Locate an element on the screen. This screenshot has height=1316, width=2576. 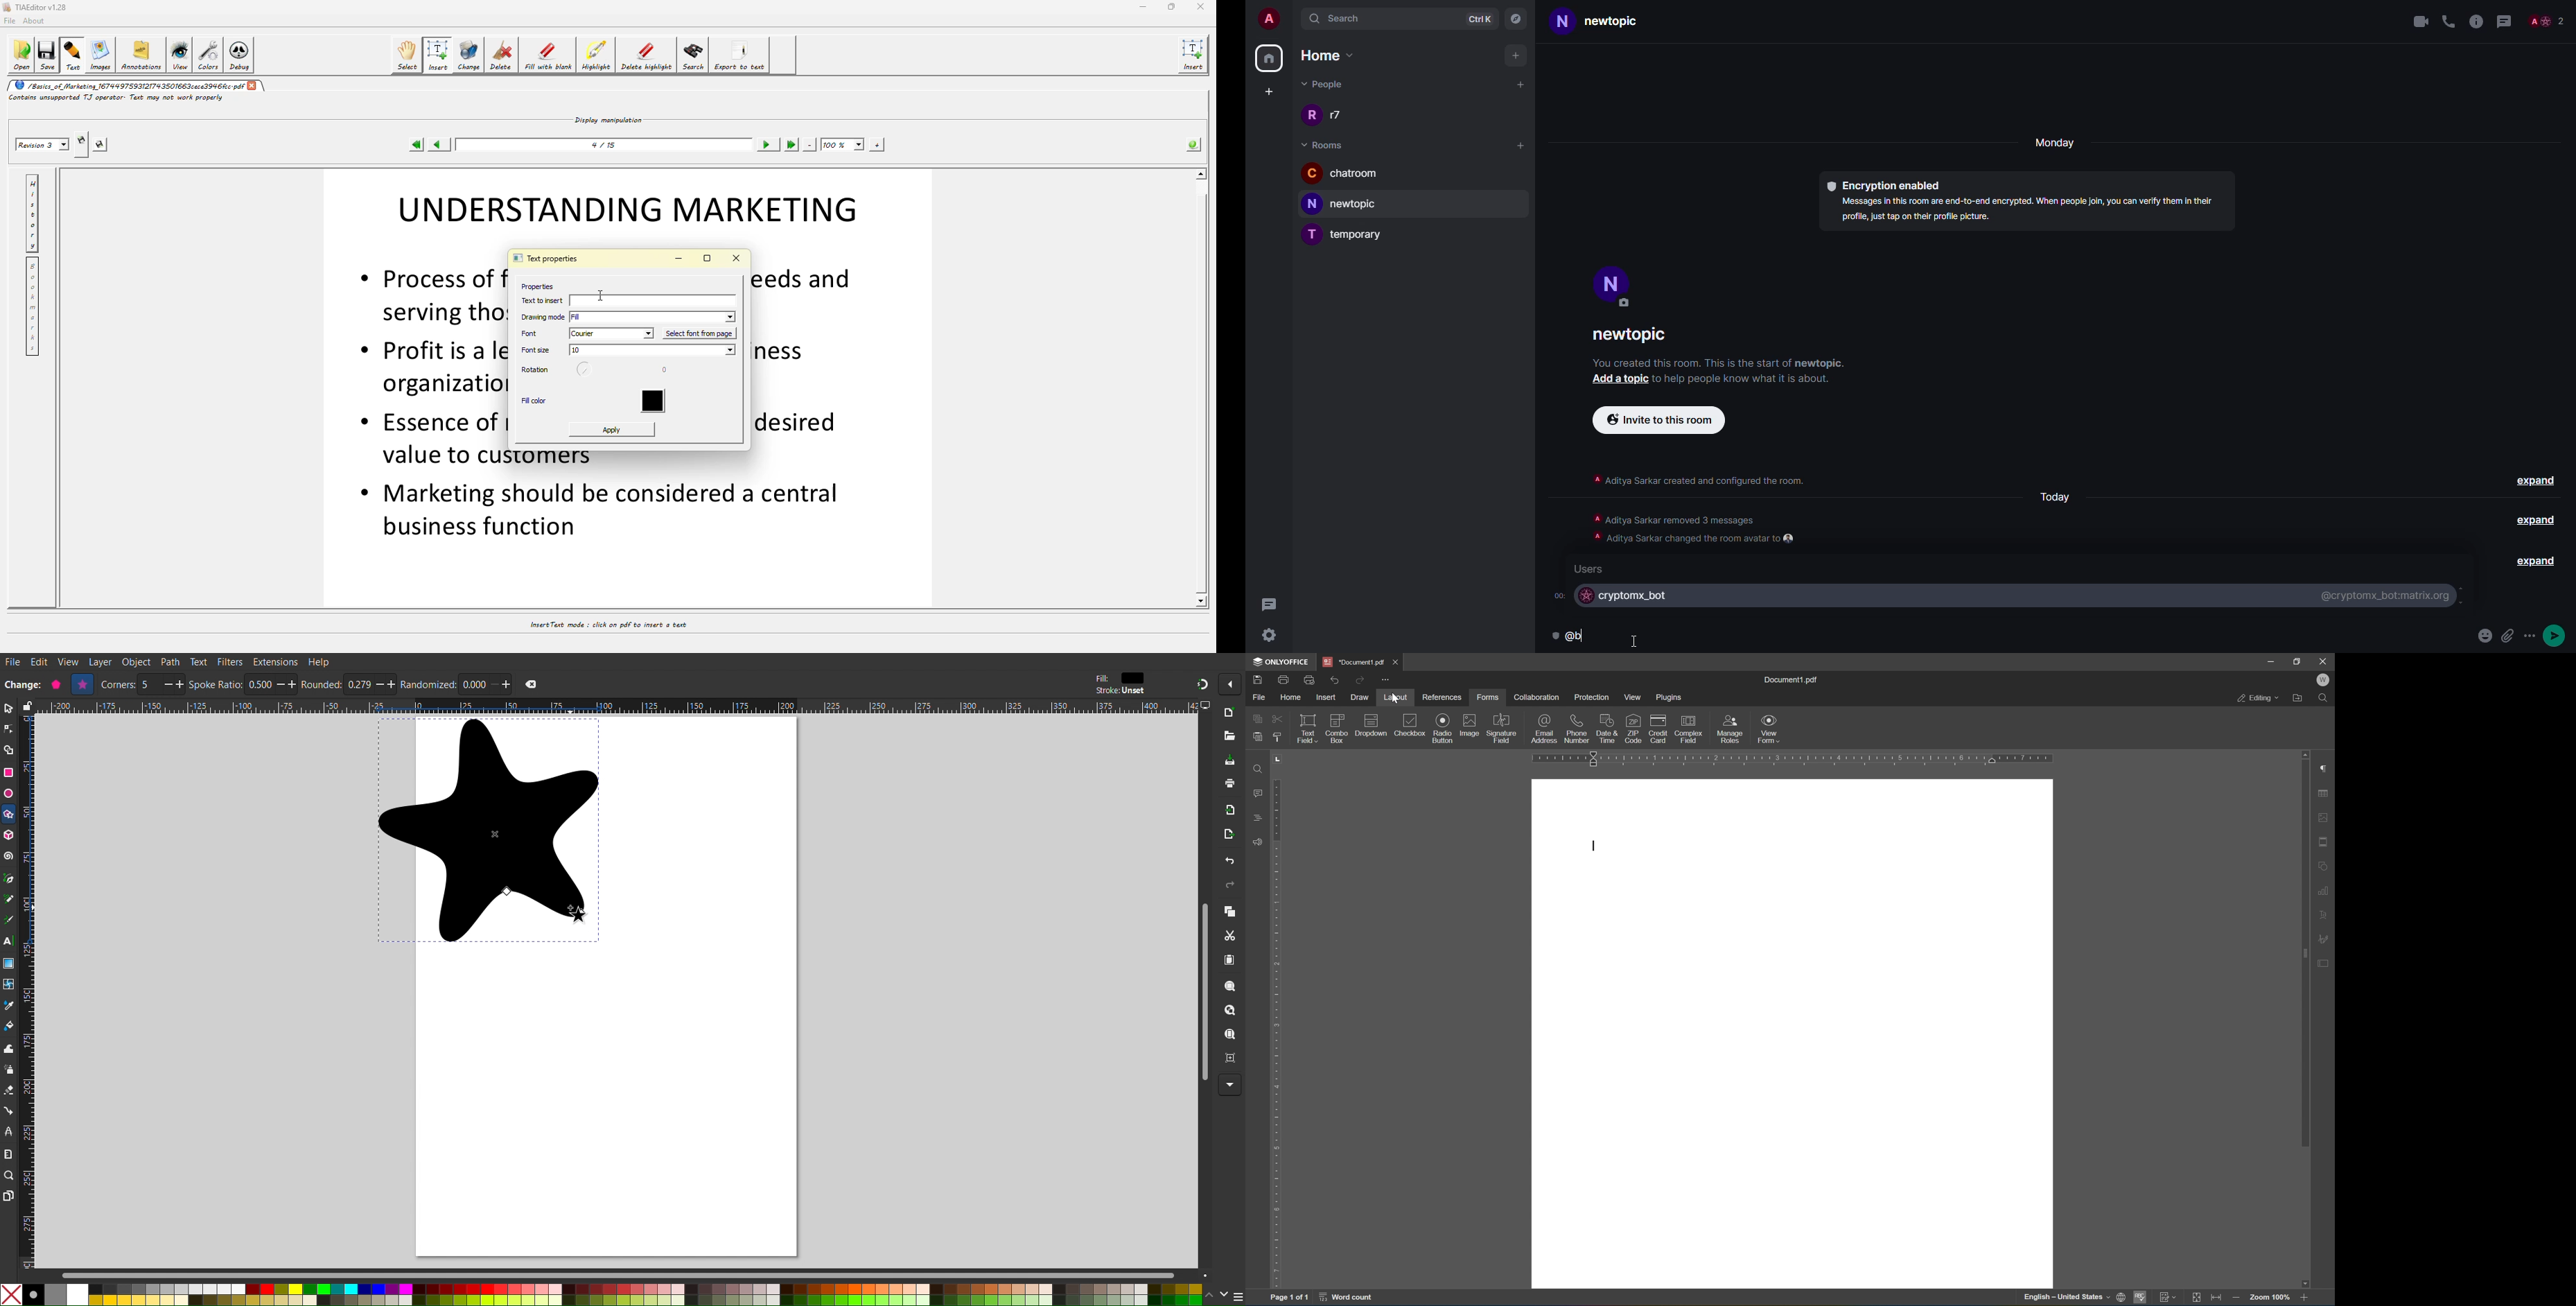
forms is located at coordinates (1487, 695).